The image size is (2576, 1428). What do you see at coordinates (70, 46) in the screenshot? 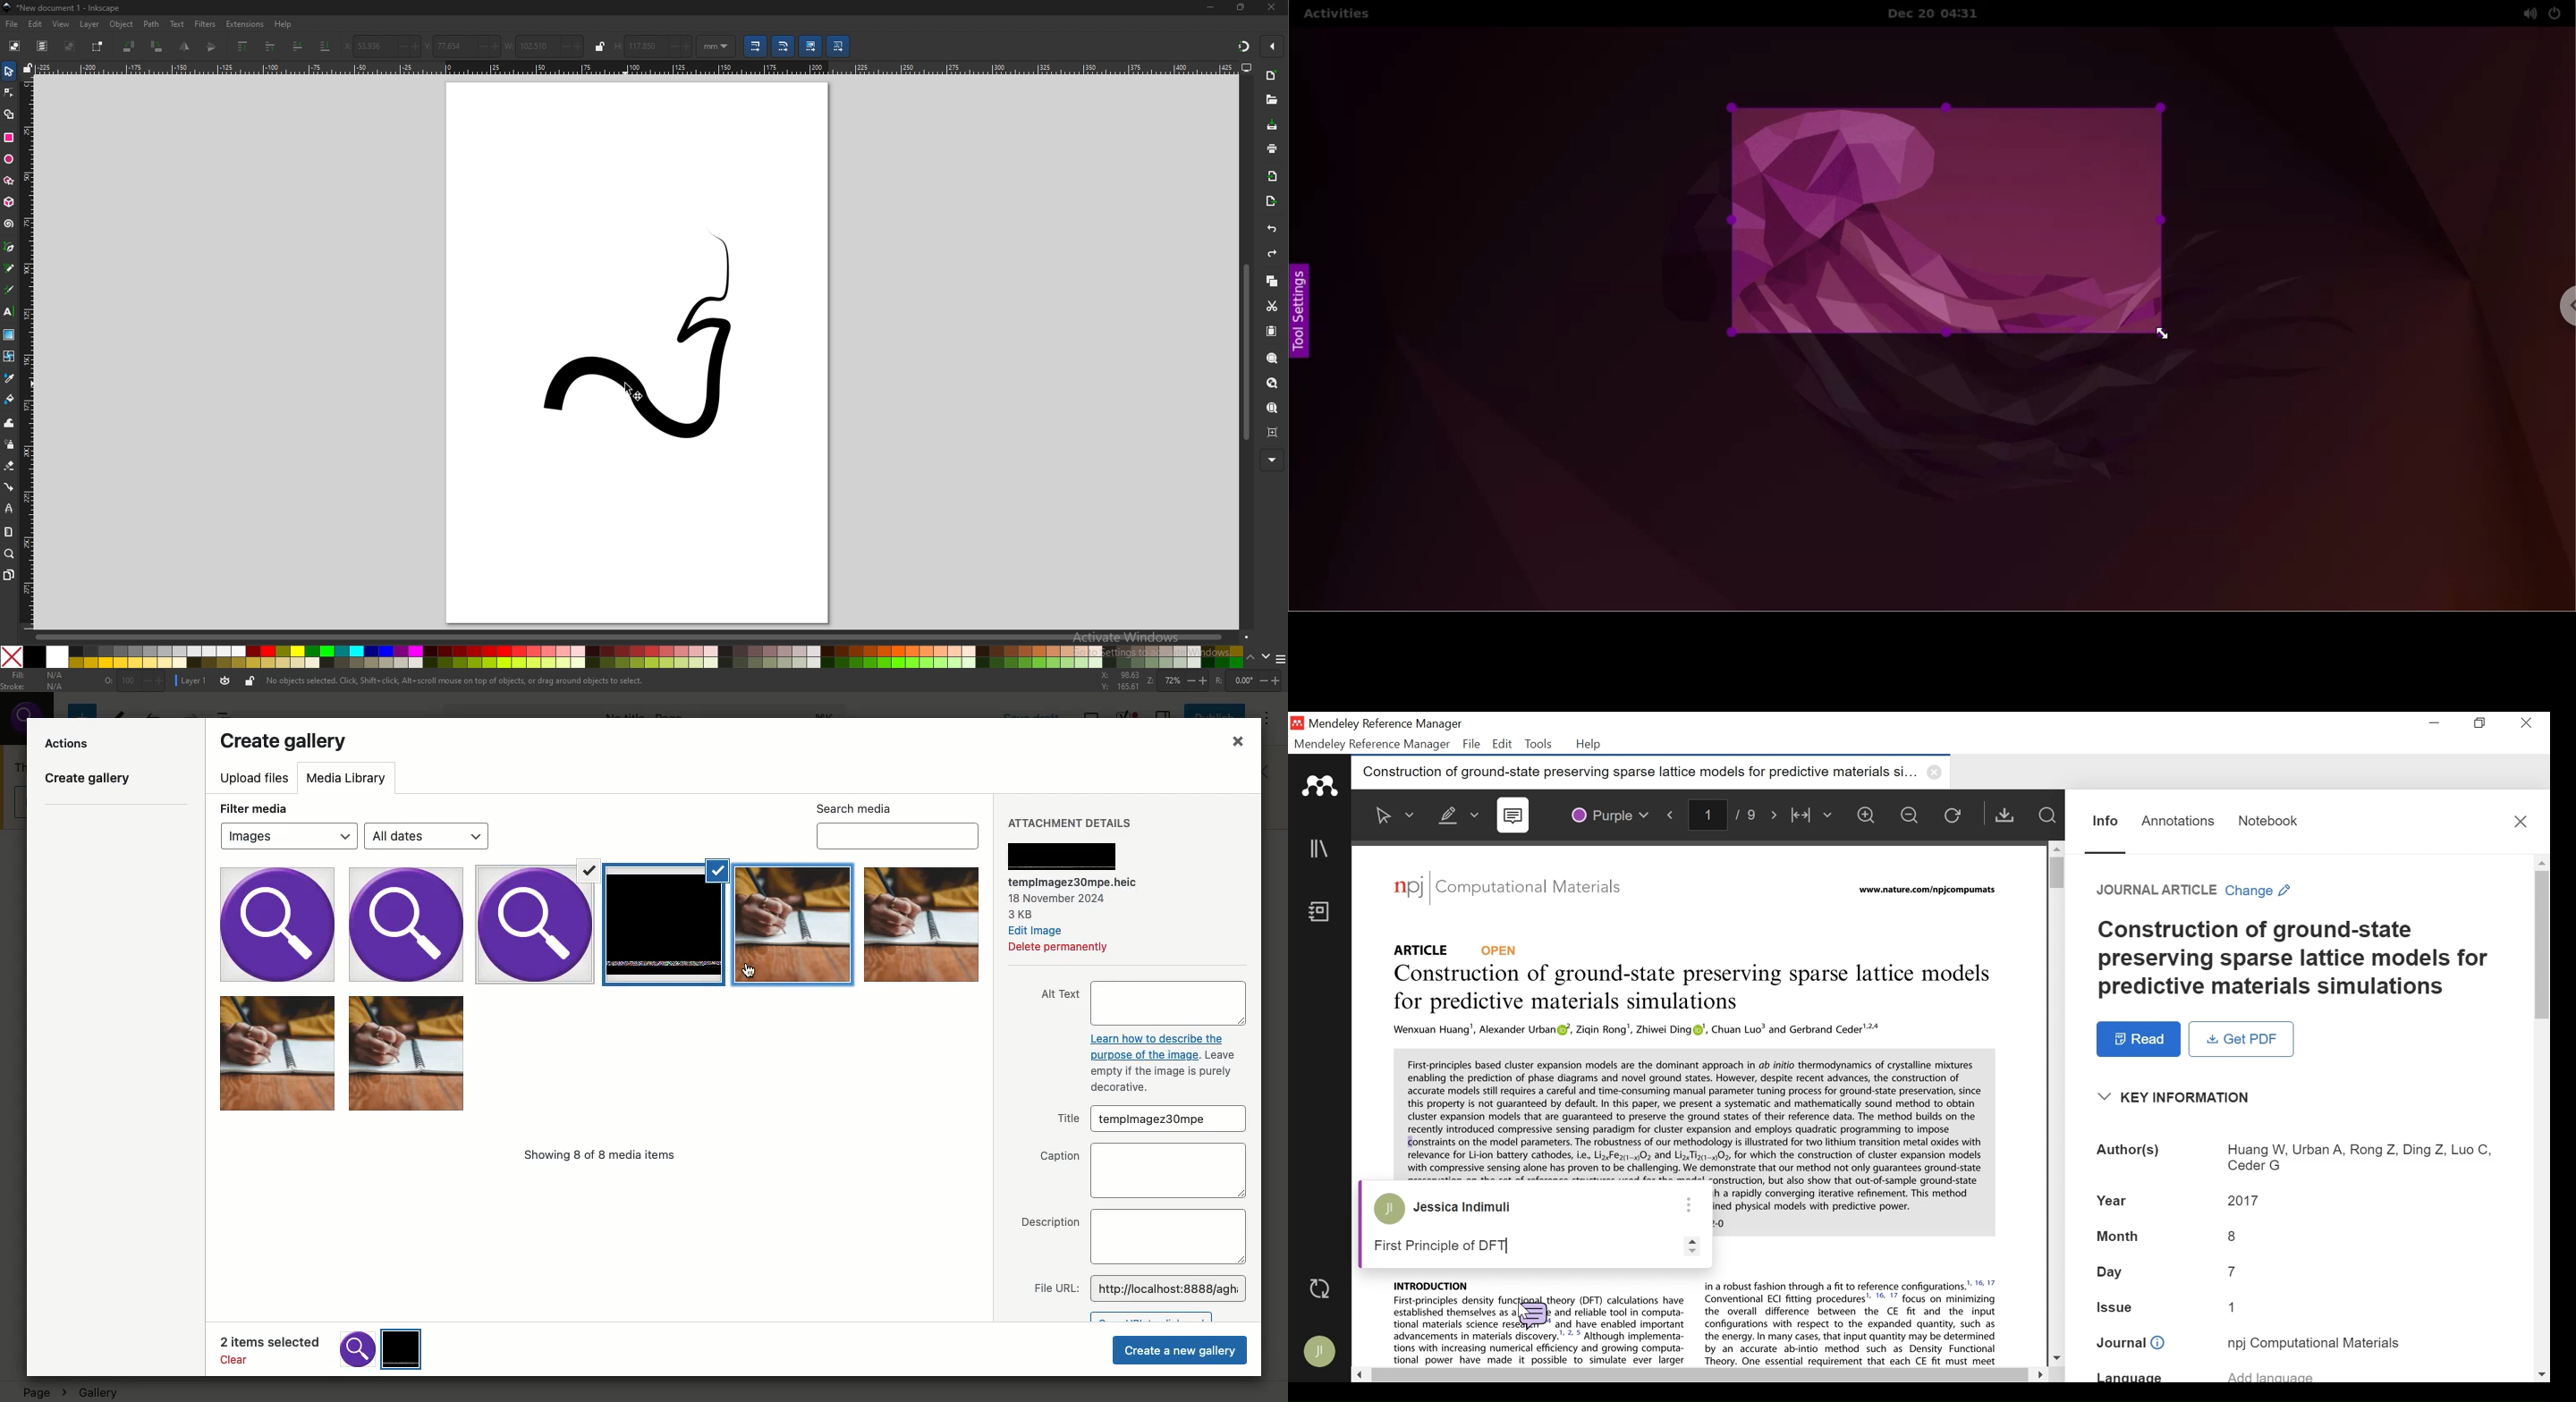
I see `deselect` at bounding box center [70, 46].